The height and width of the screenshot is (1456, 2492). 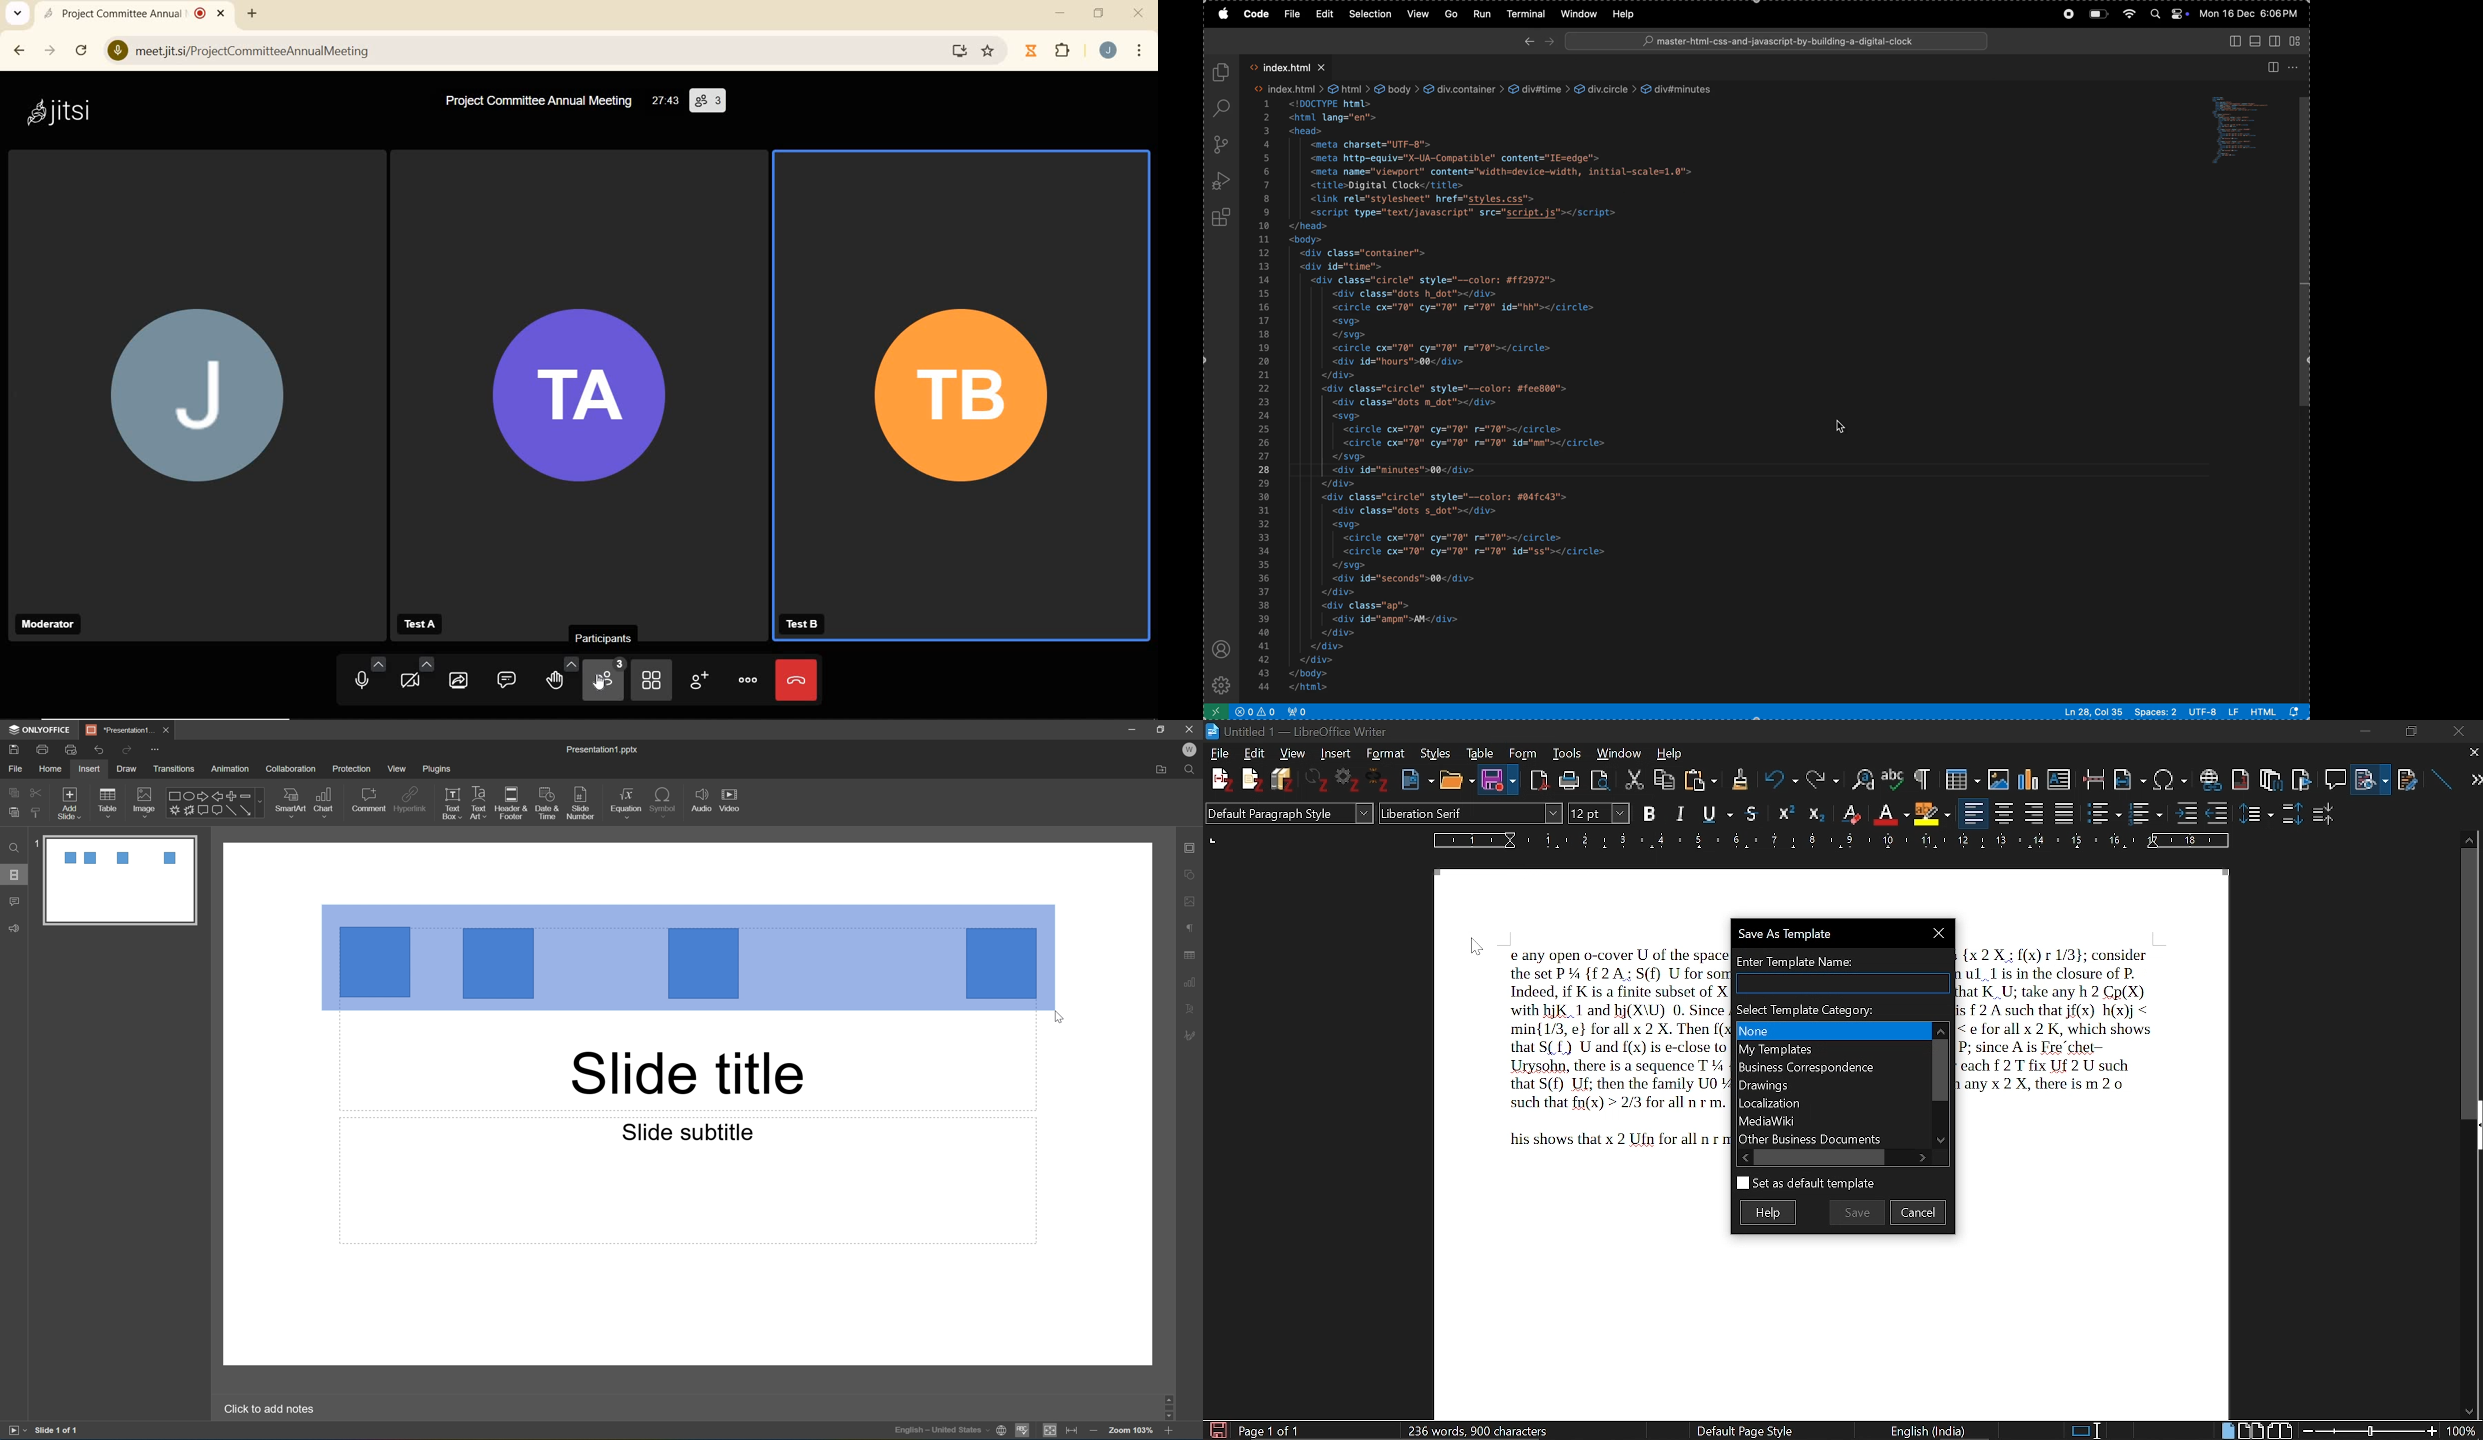 I want to click on spell checking, so click(x=1024, y=1431).